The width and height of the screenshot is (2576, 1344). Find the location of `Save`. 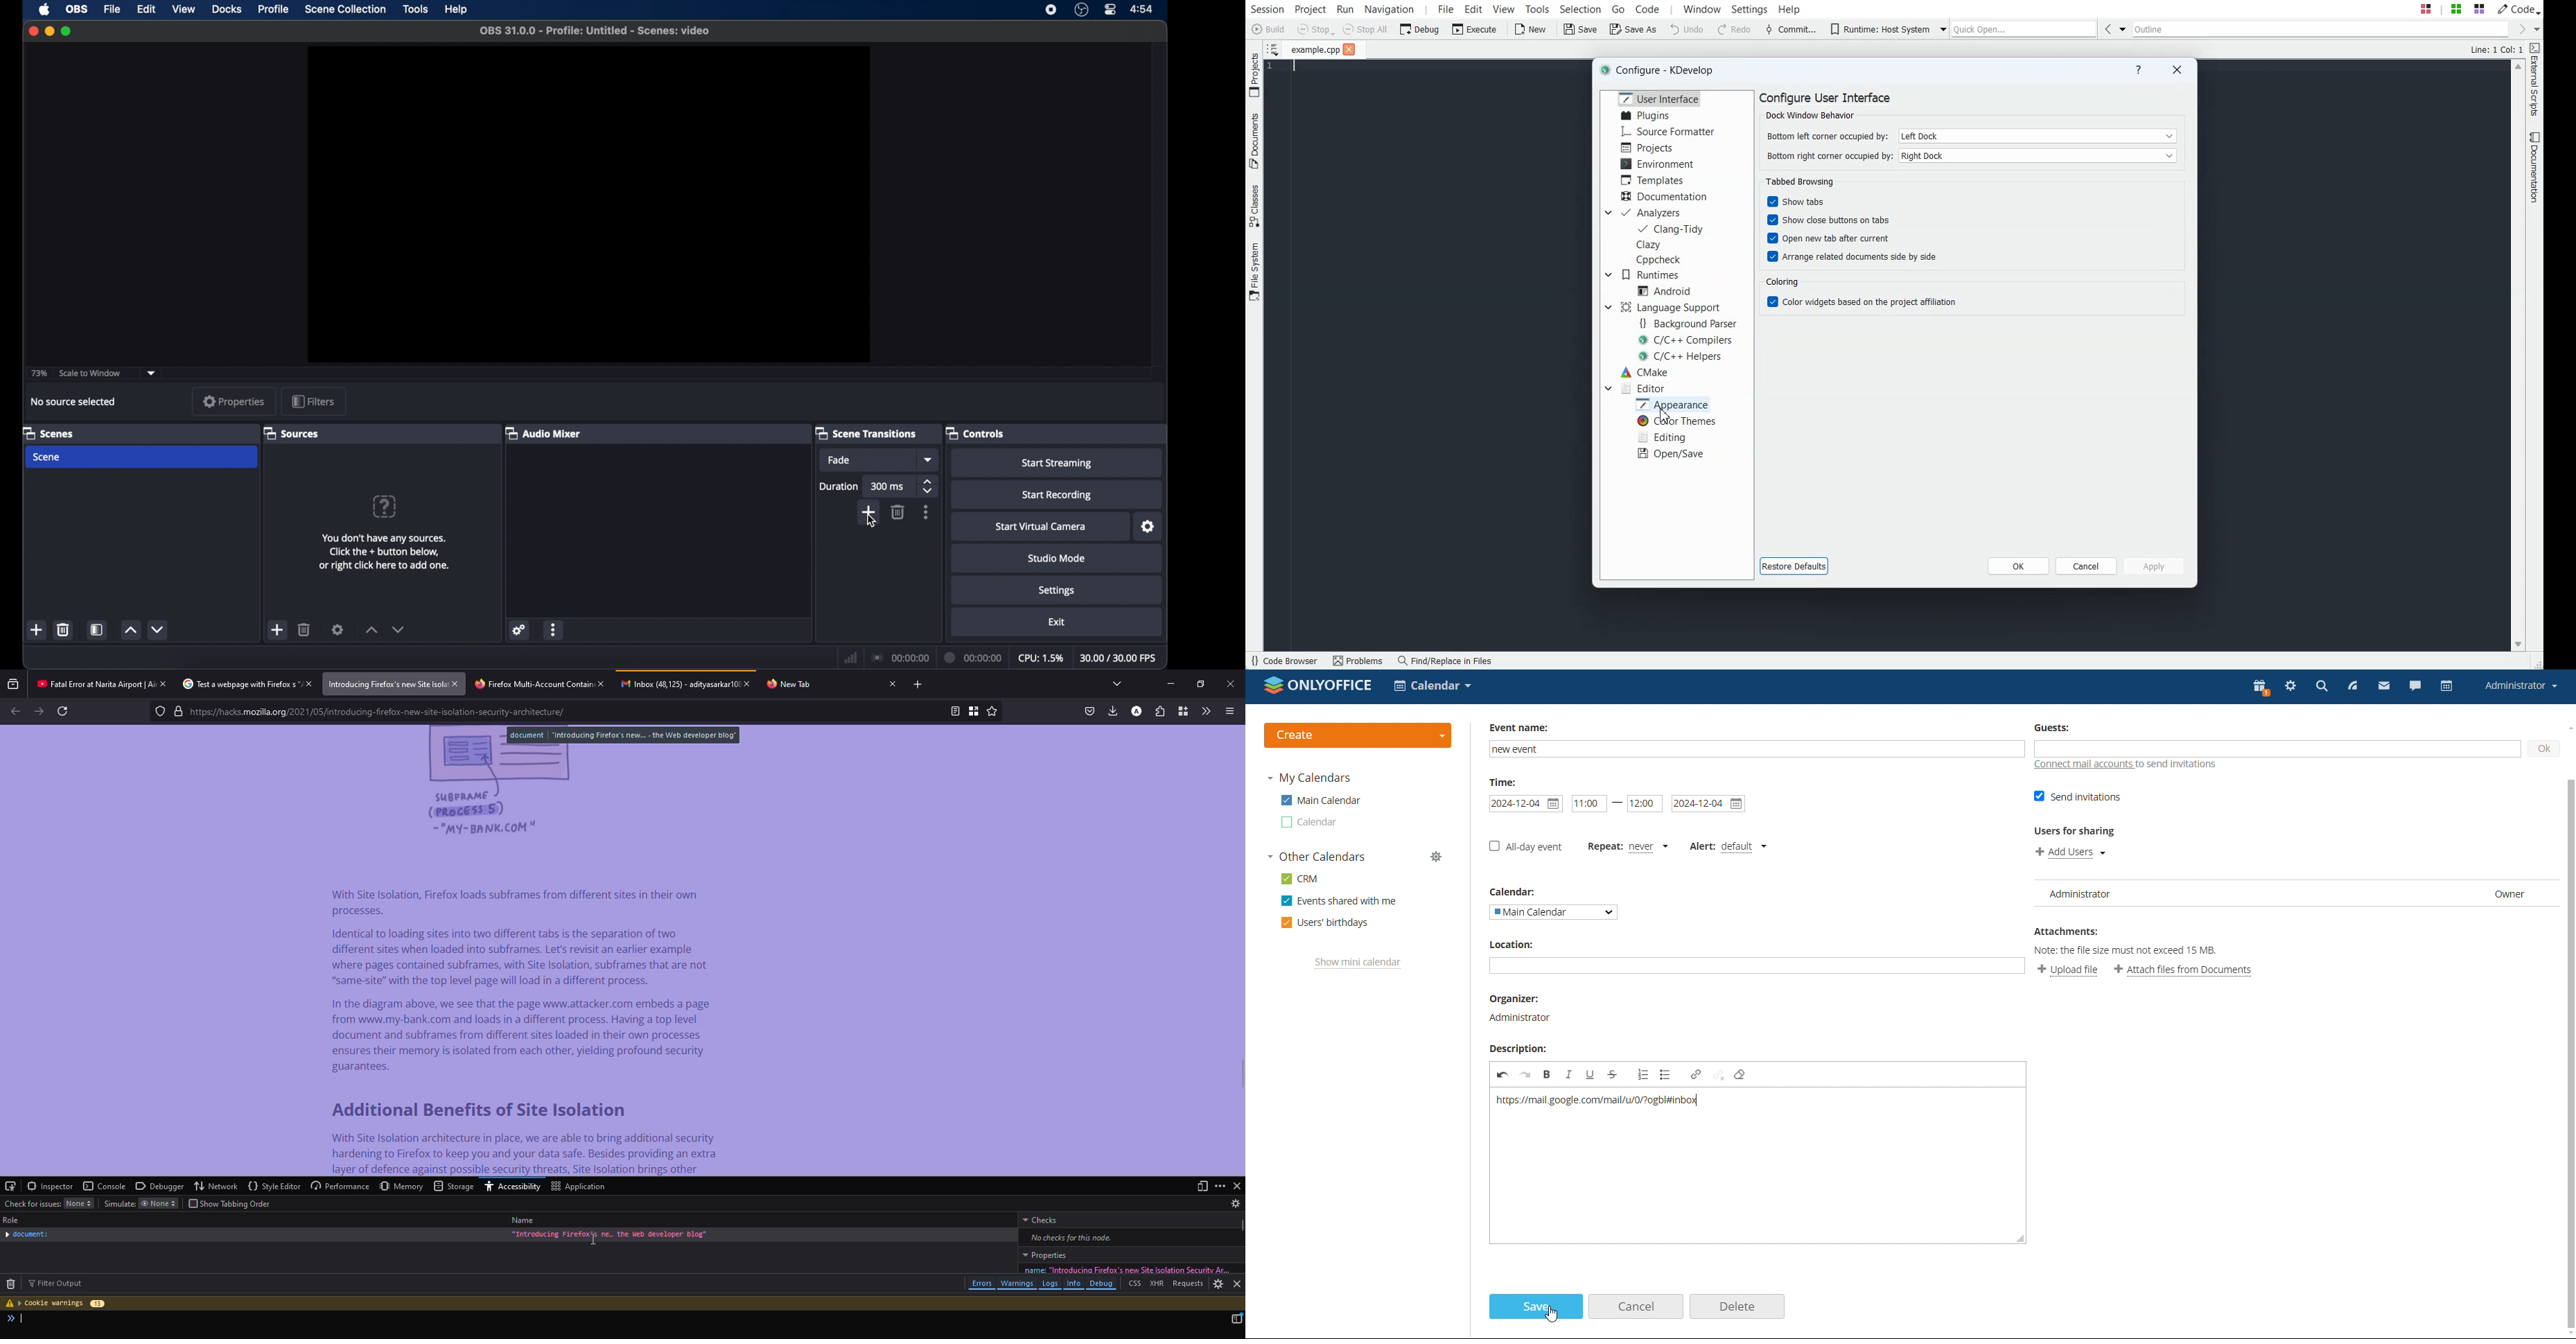

Save is located at coordinates (1579, 28).